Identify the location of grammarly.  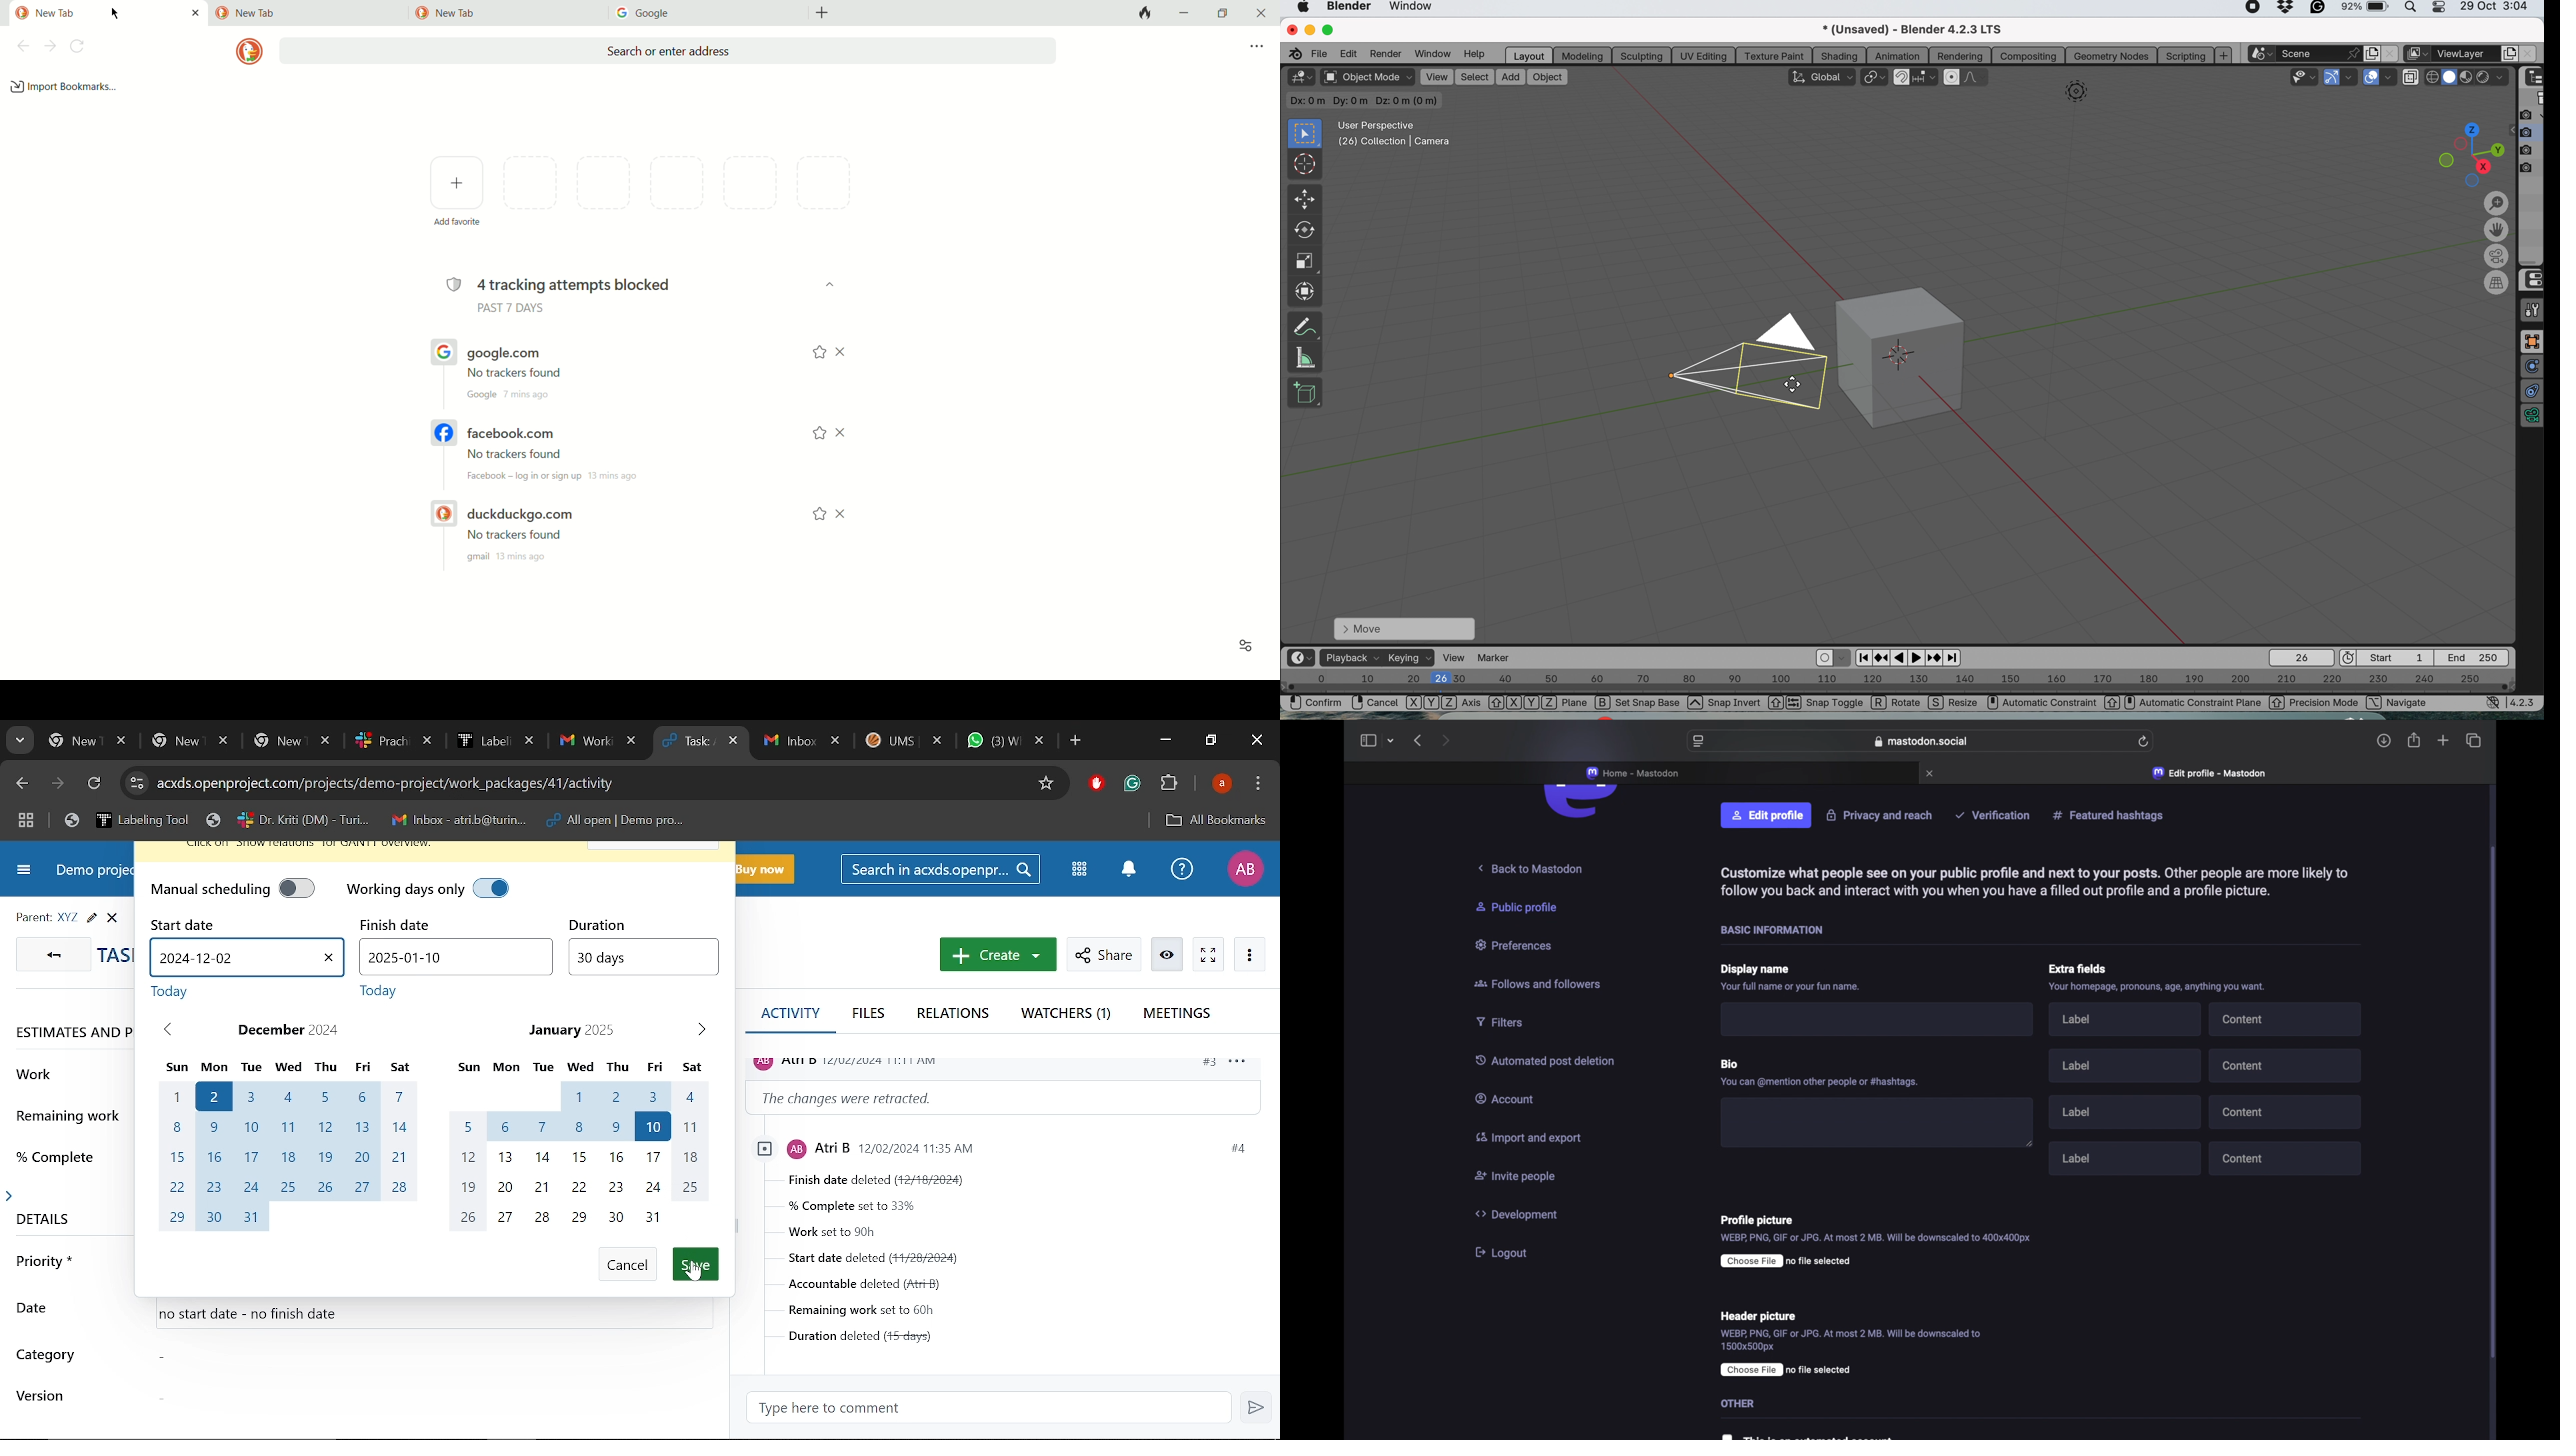
(2319, 9).